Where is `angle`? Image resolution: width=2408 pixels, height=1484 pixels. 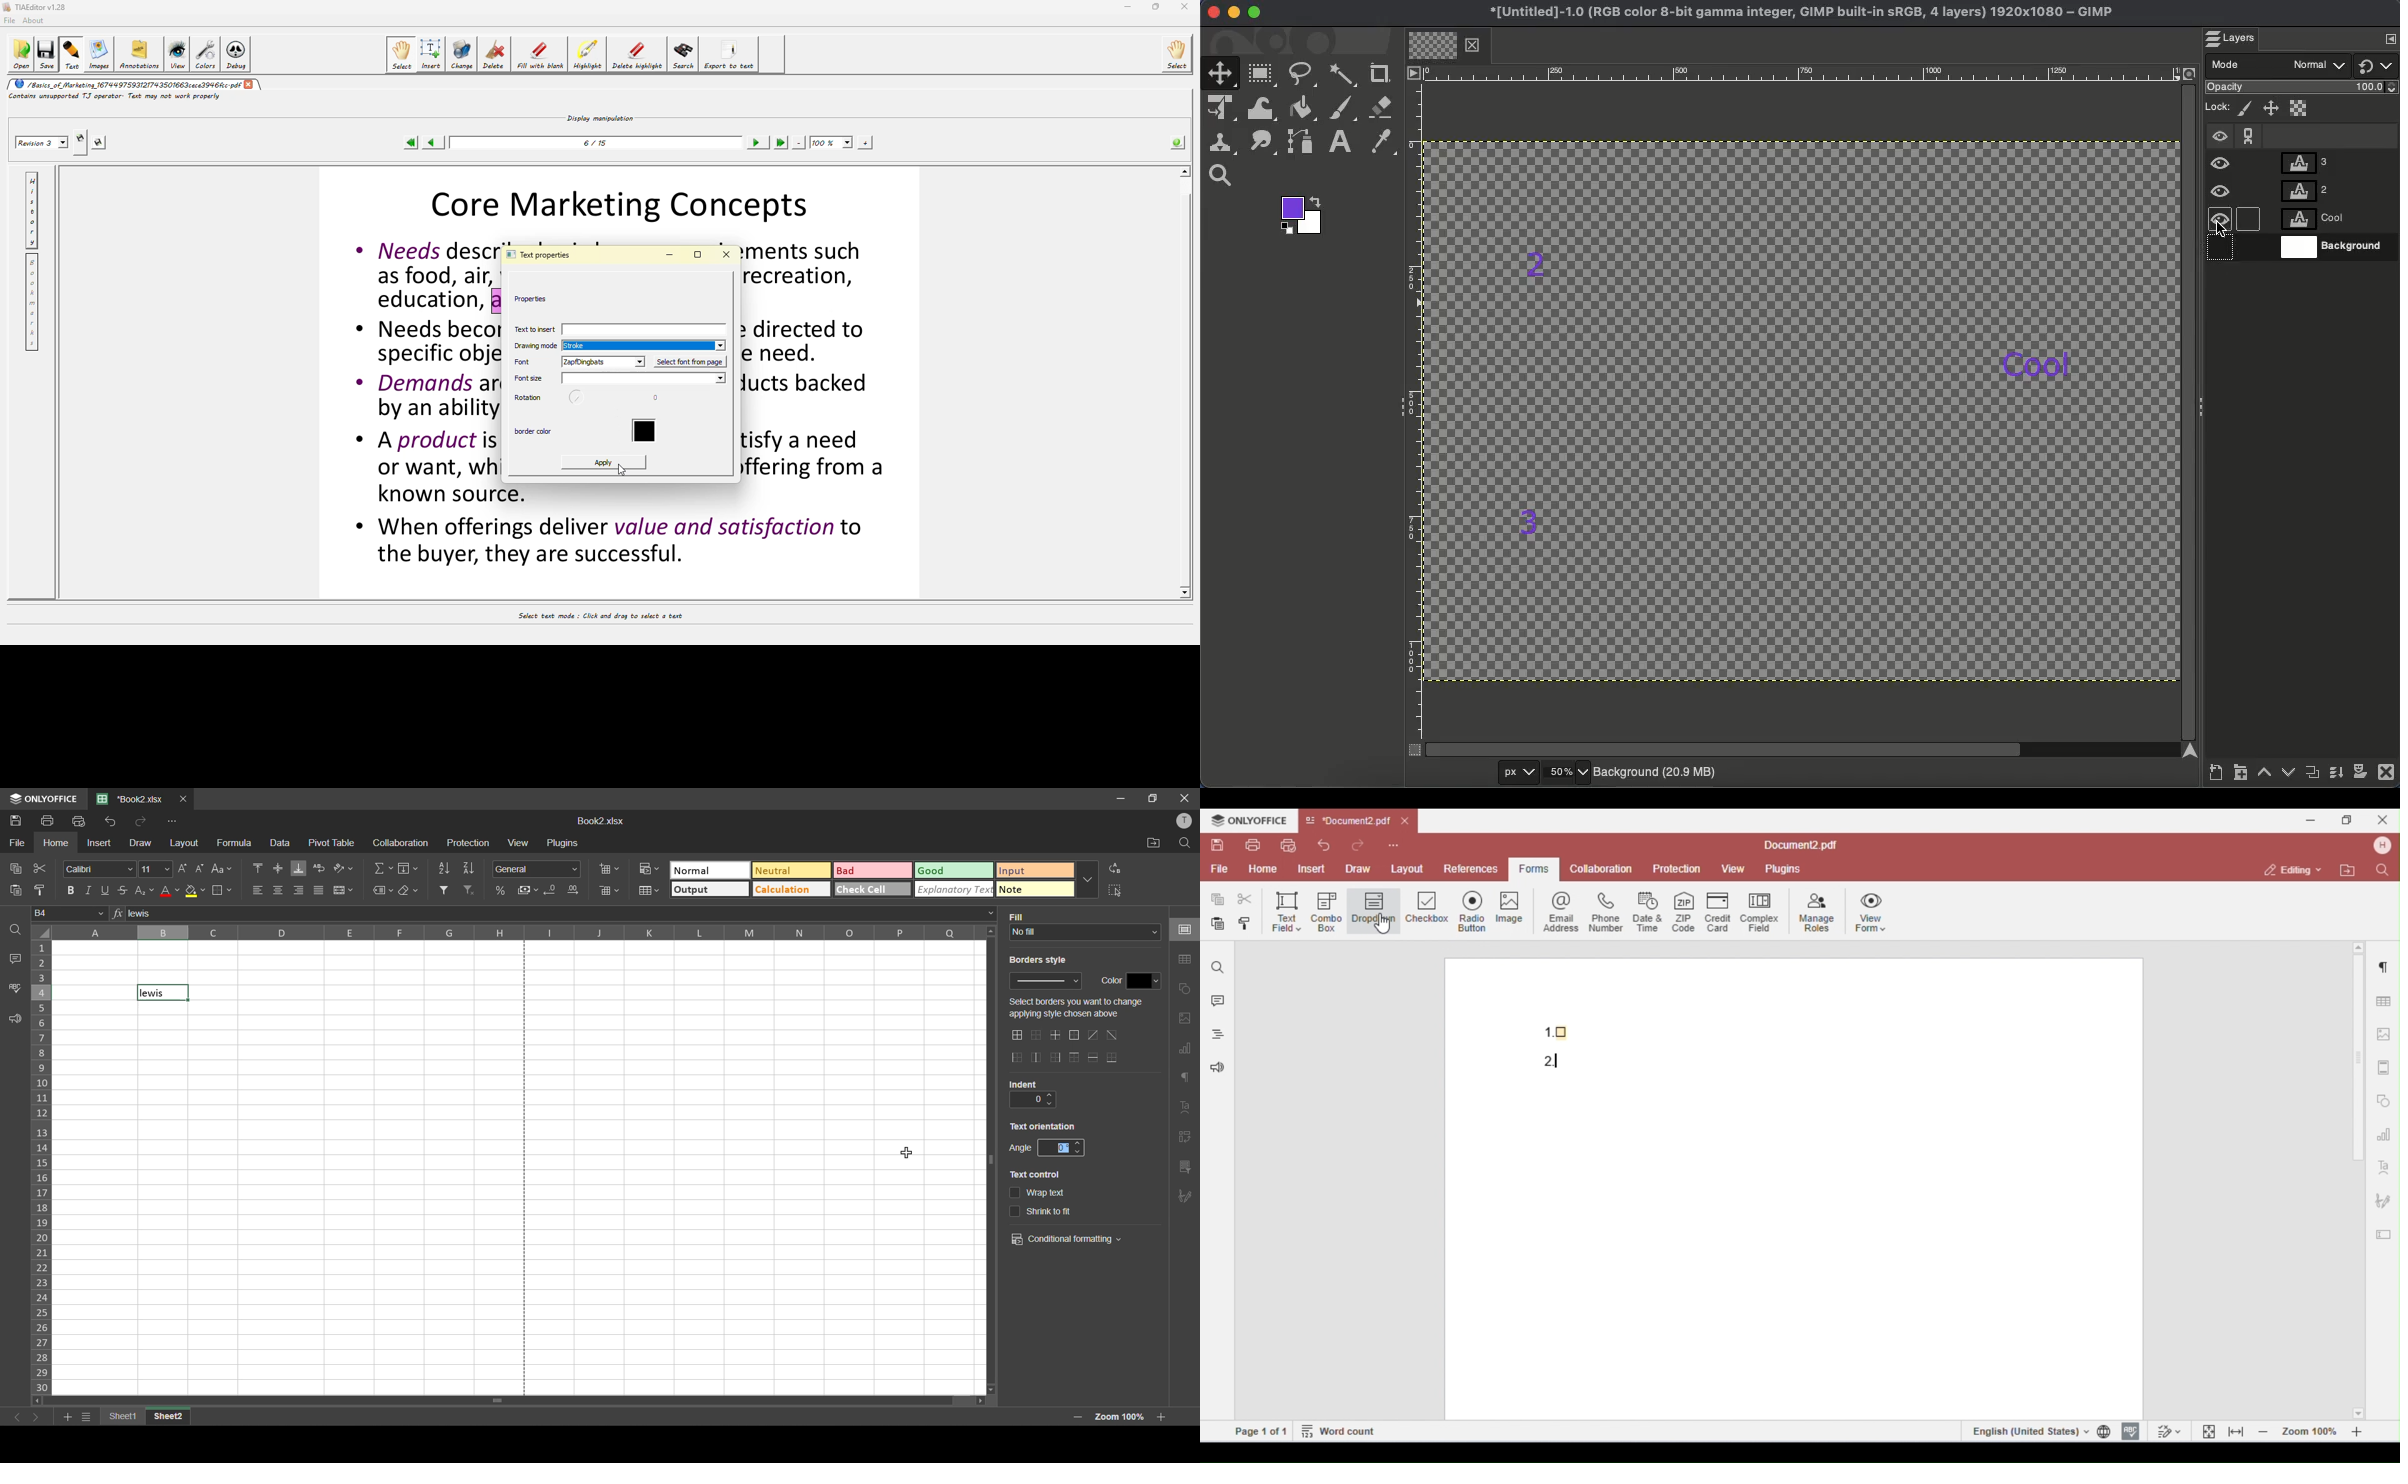 angle is located at coordinates (1019, 1150).